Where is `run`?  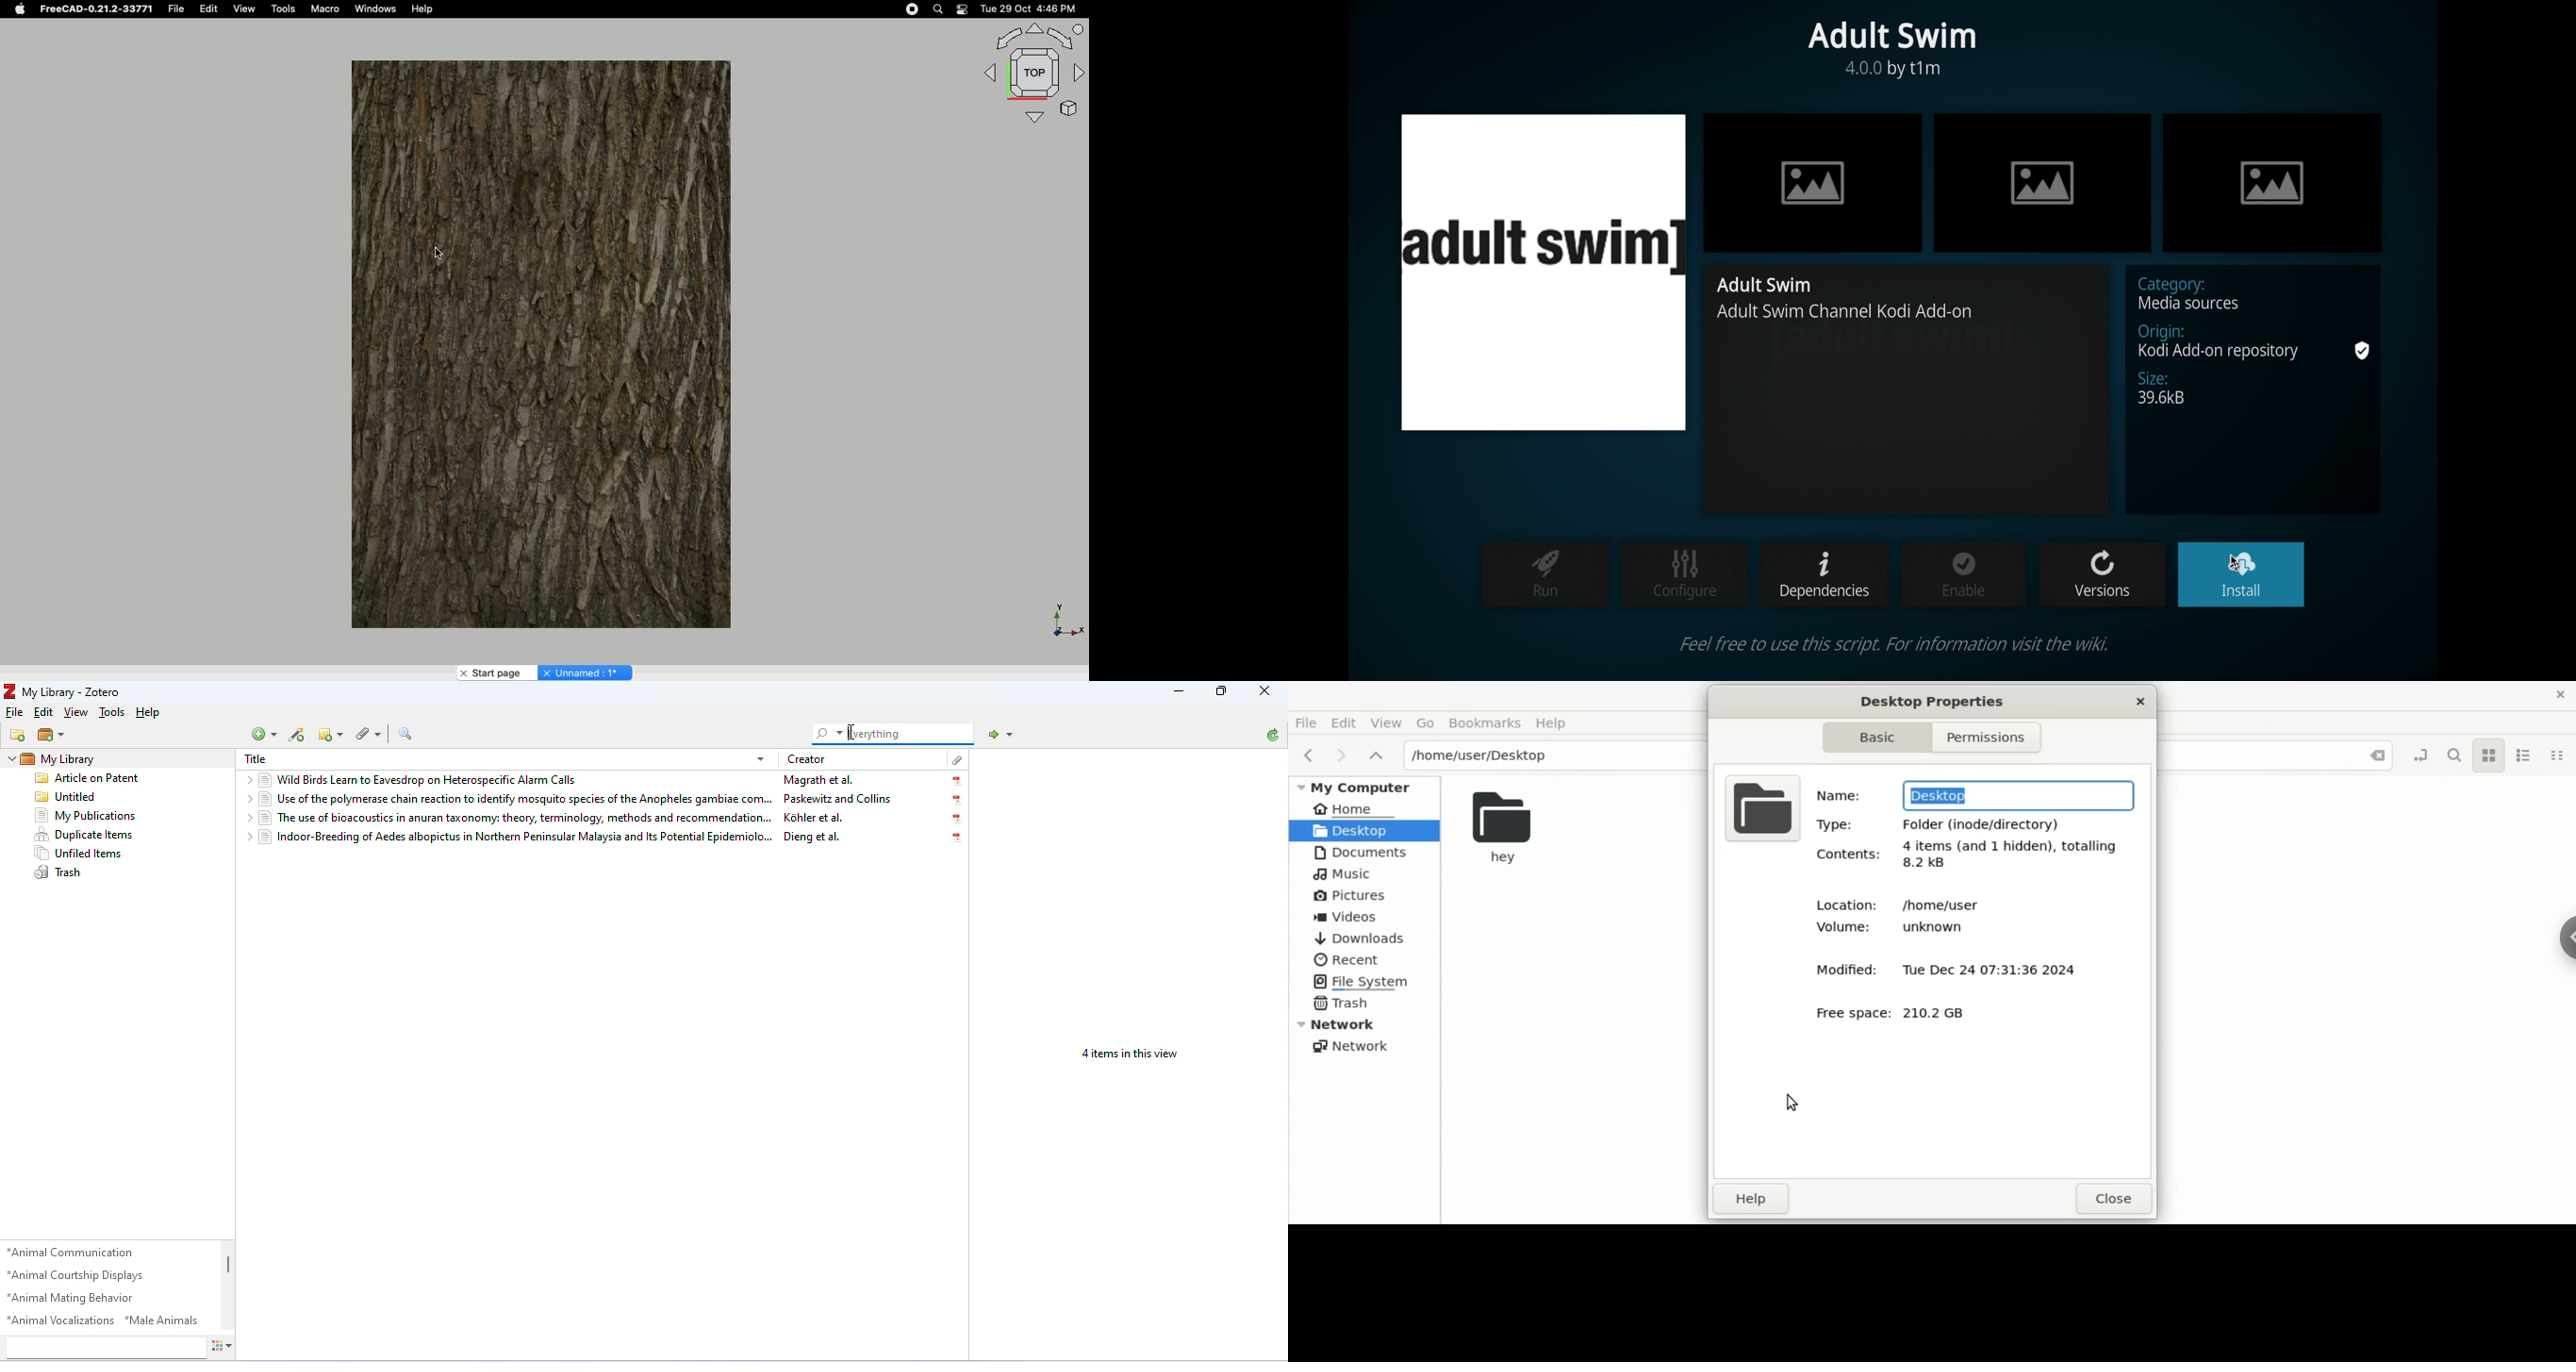
run is located at coordinates (1546, 573).